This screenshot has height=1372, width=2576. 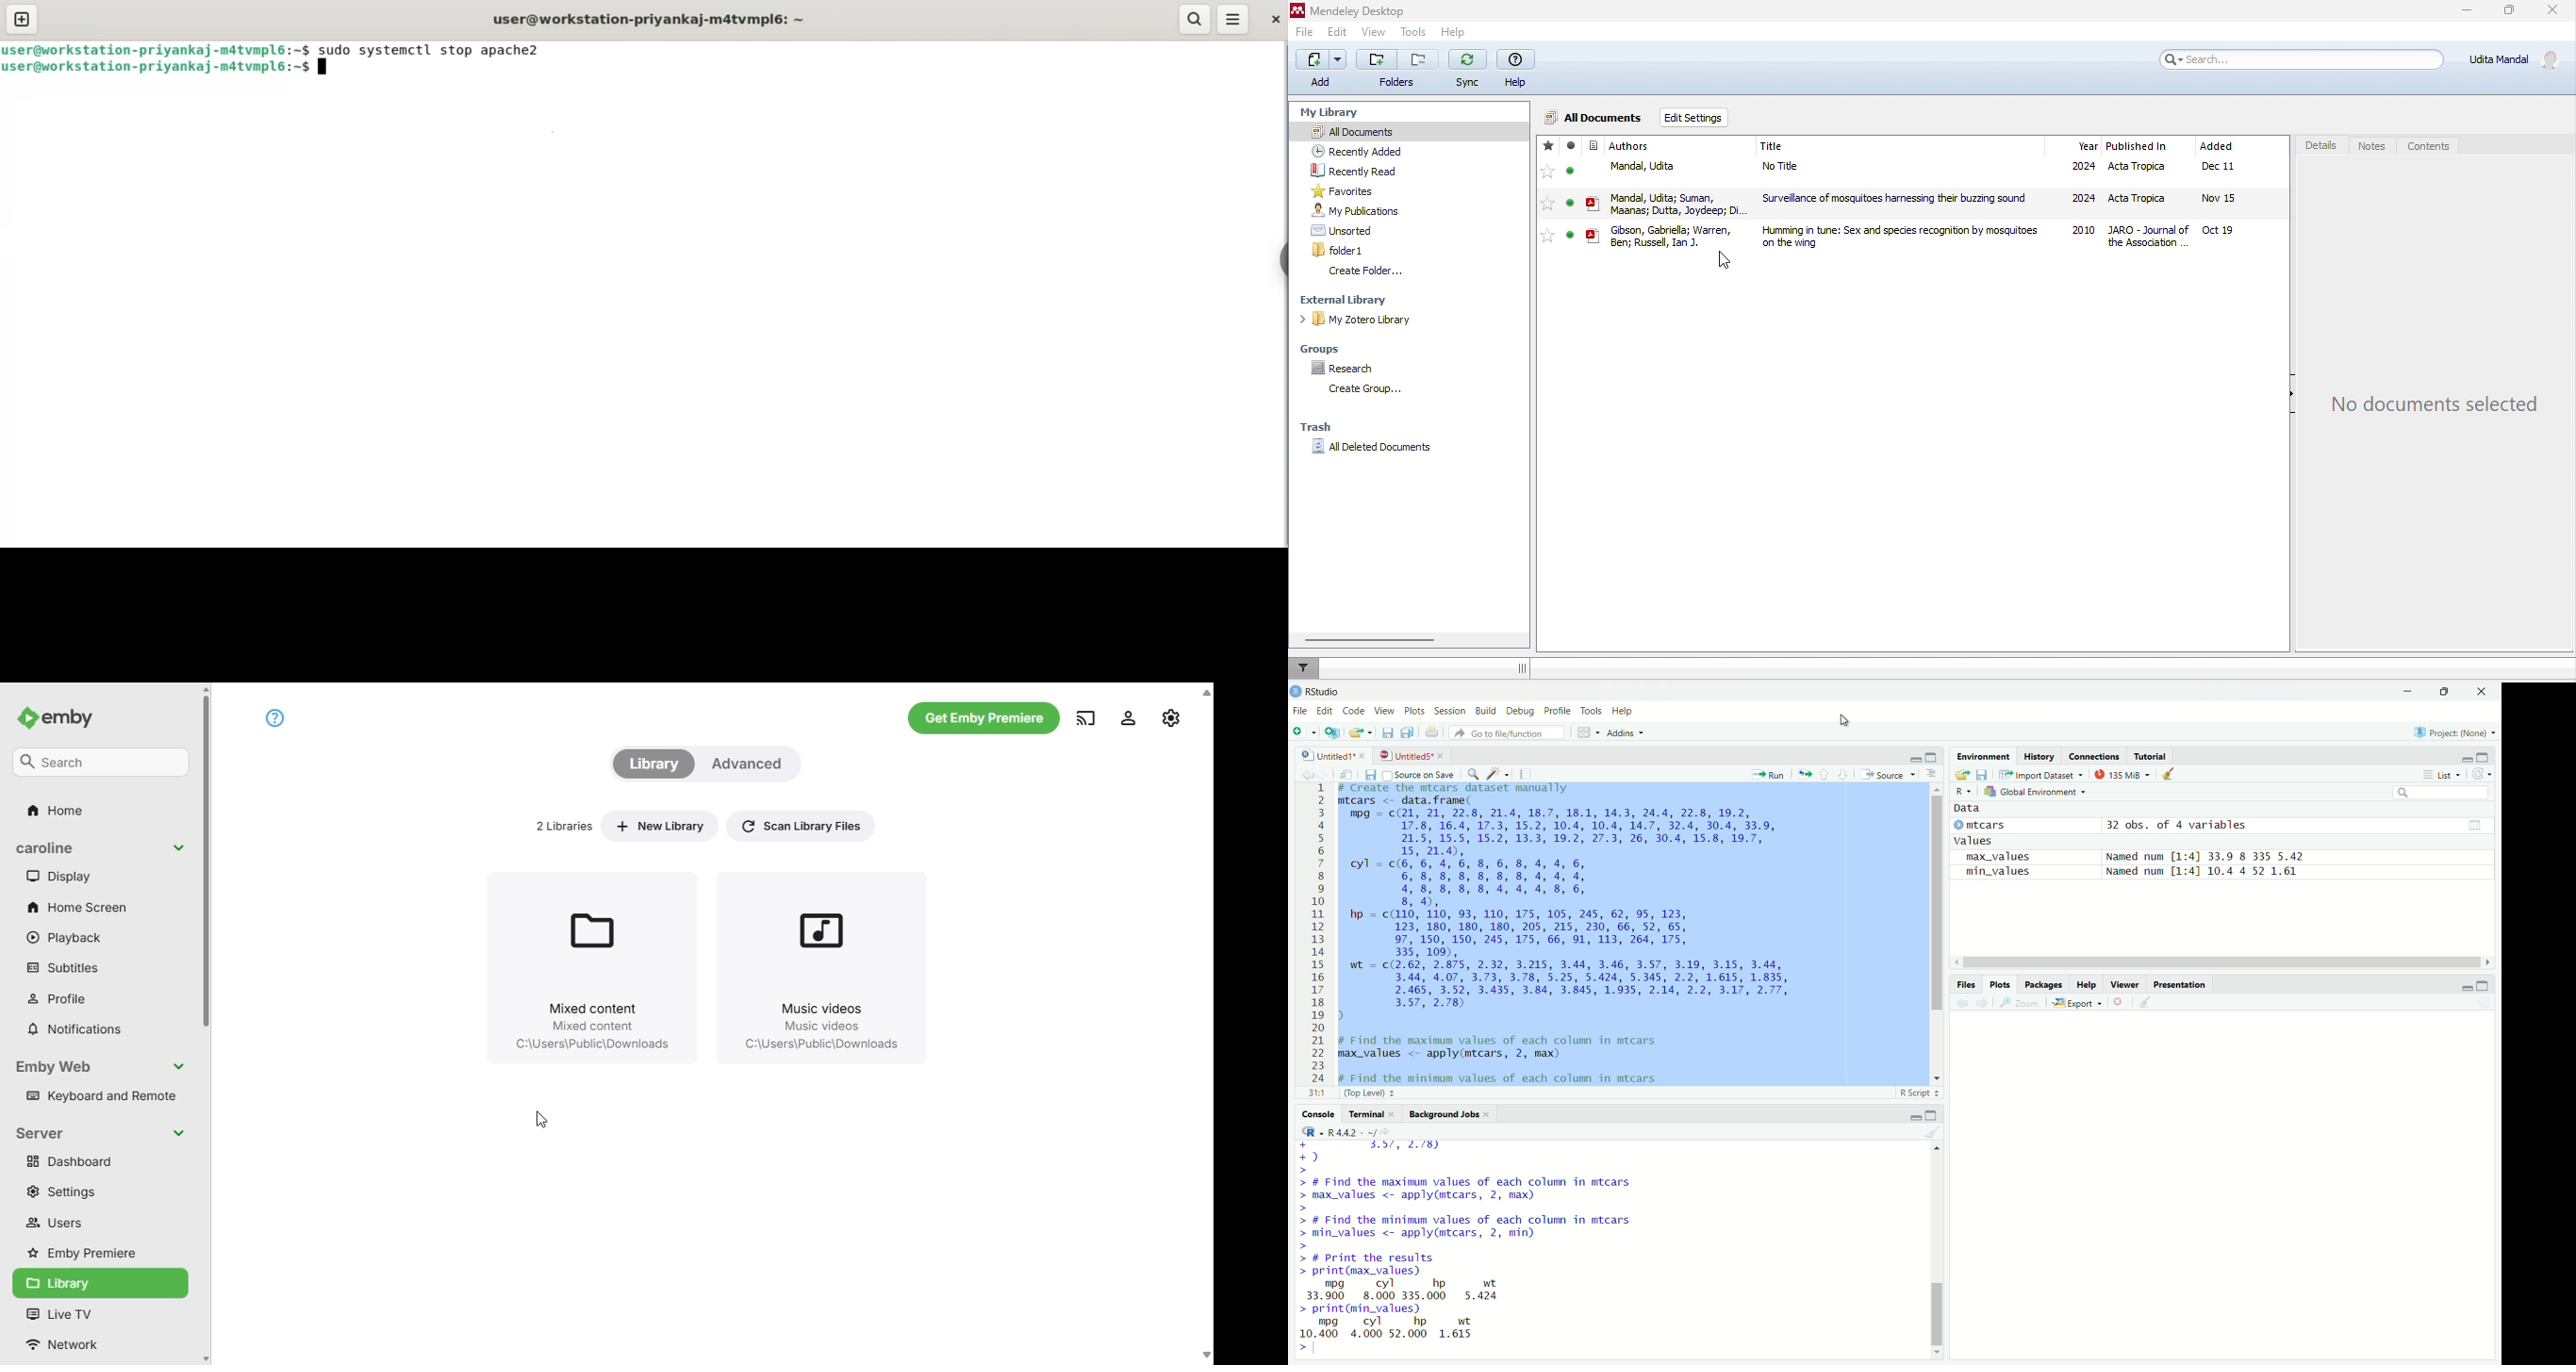 What do you see at coordinates (1933, 756) in the screenshot?
I see `maximise` at bounding box center [1933, 756].